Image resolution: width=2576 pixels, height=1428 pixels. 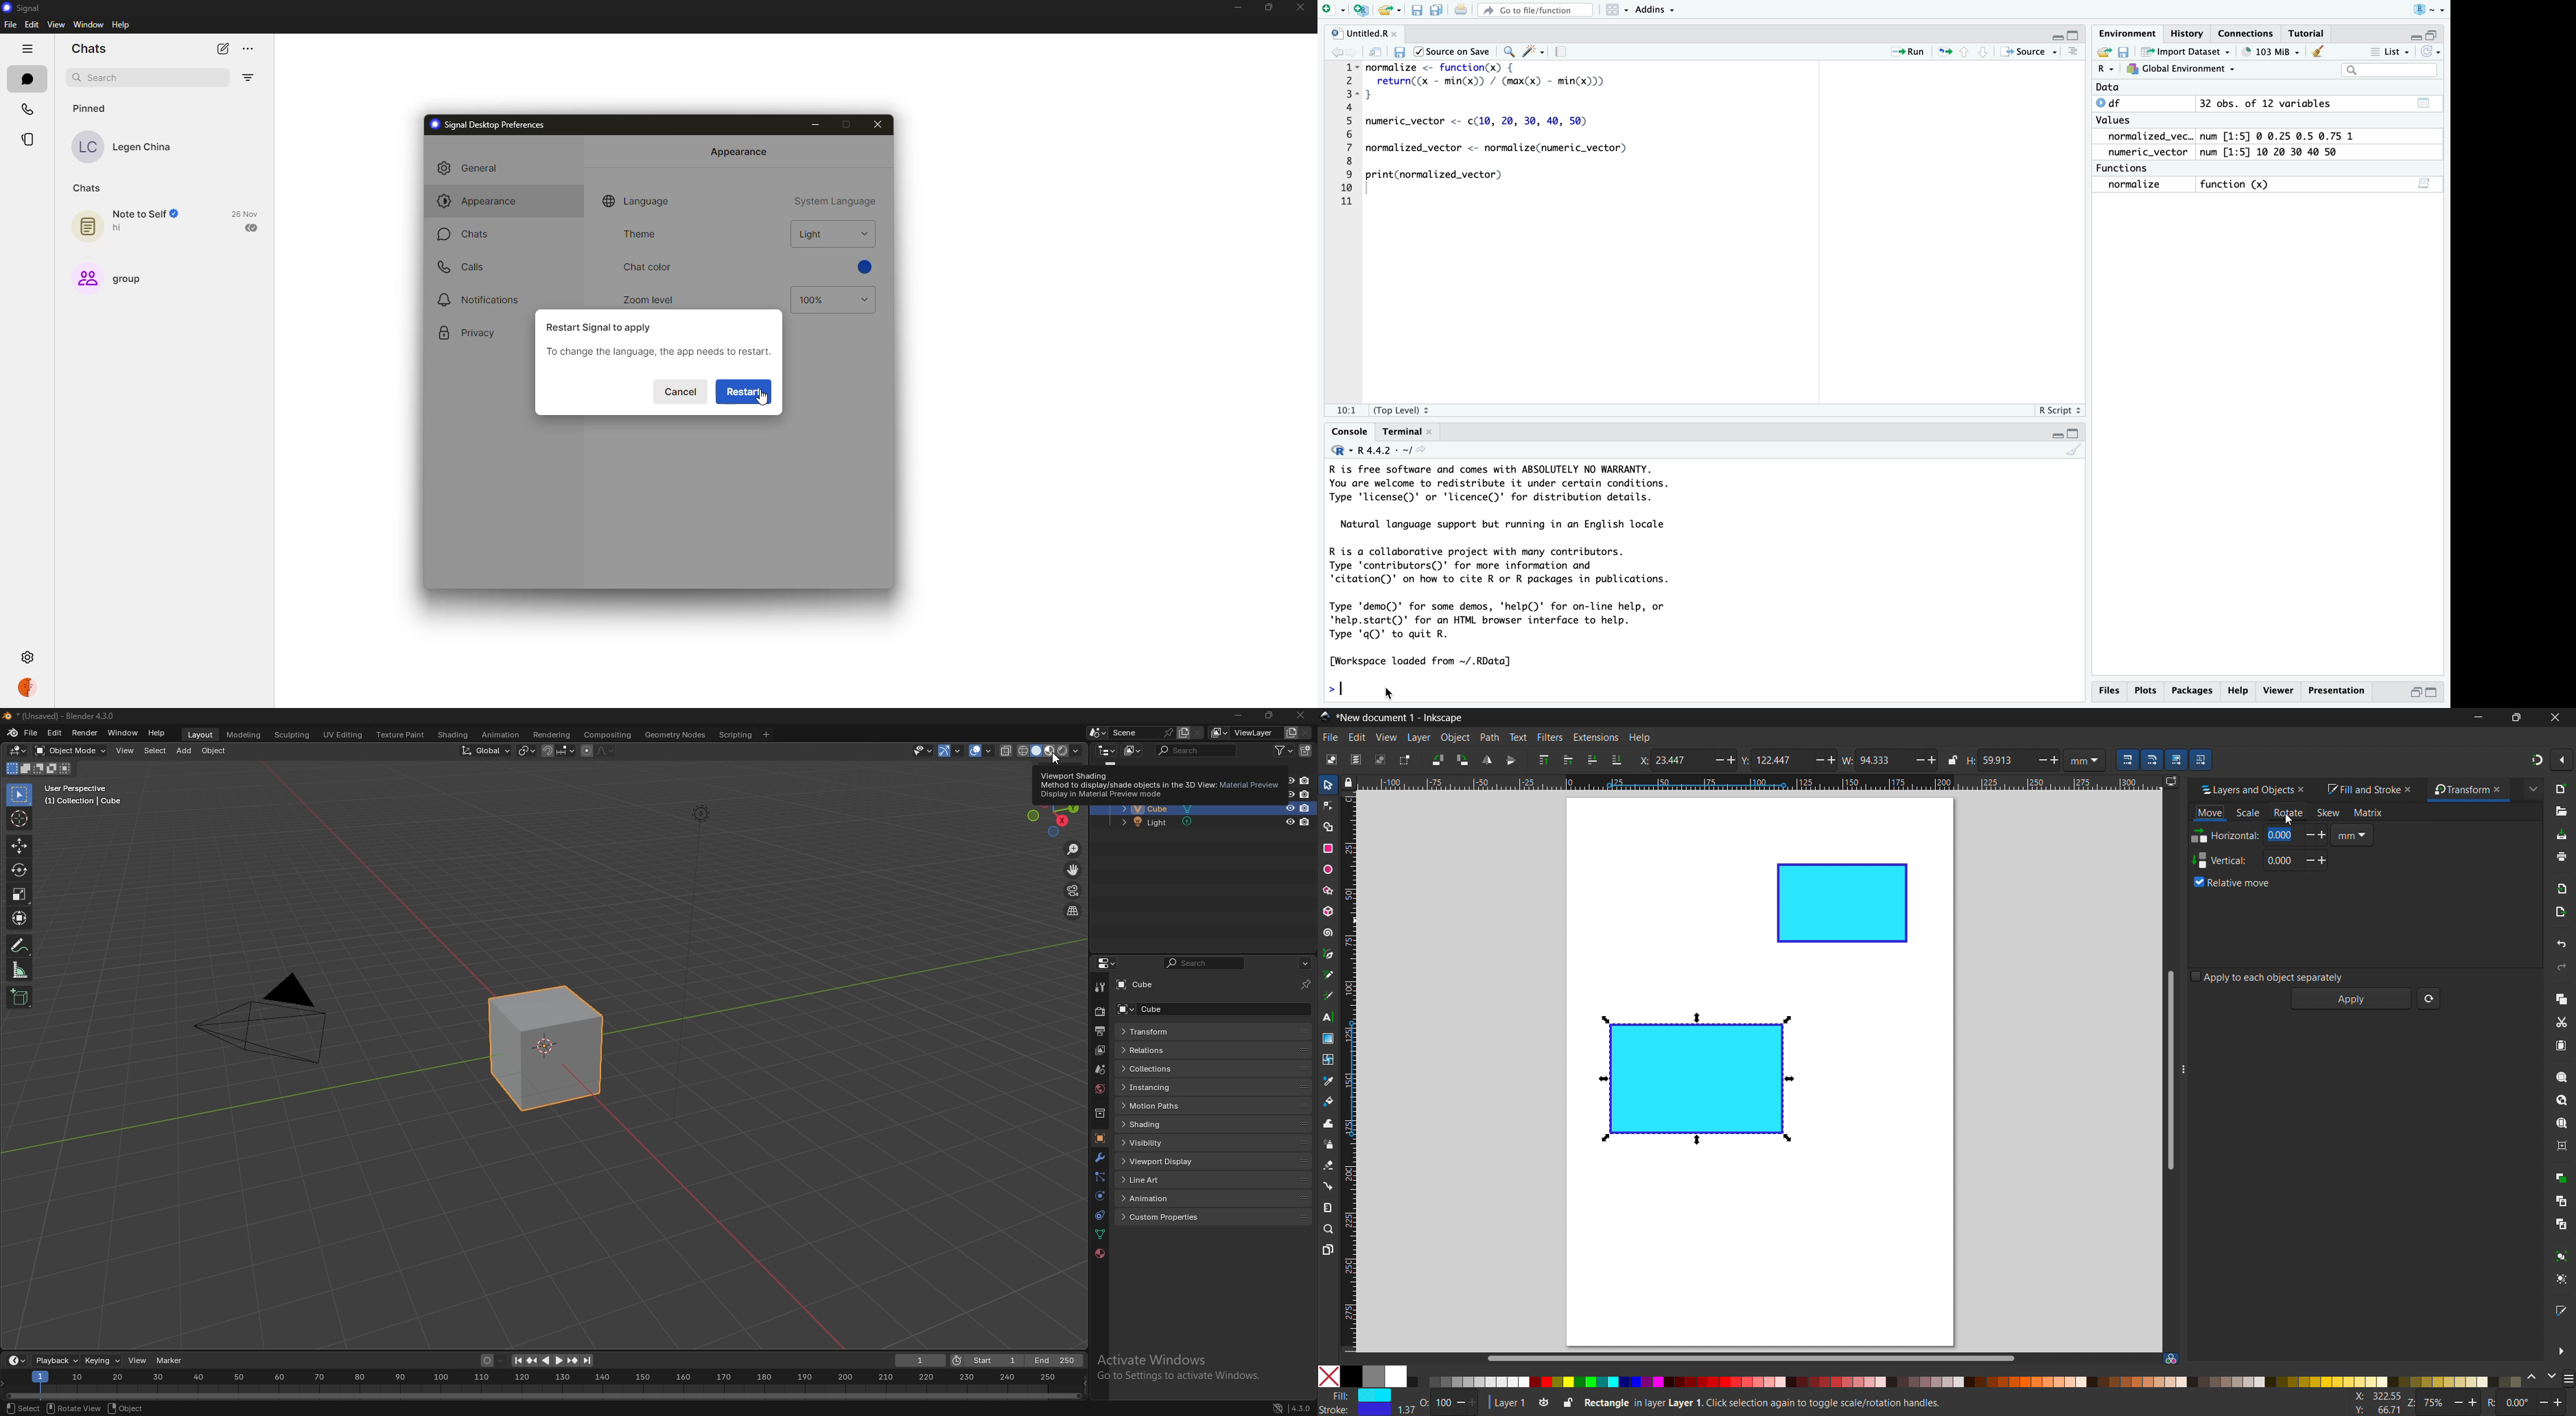 What do you see at coordinates (2422, 101) in the screenshot?
I see `Data/Table` at bounding box center [2422, 101].